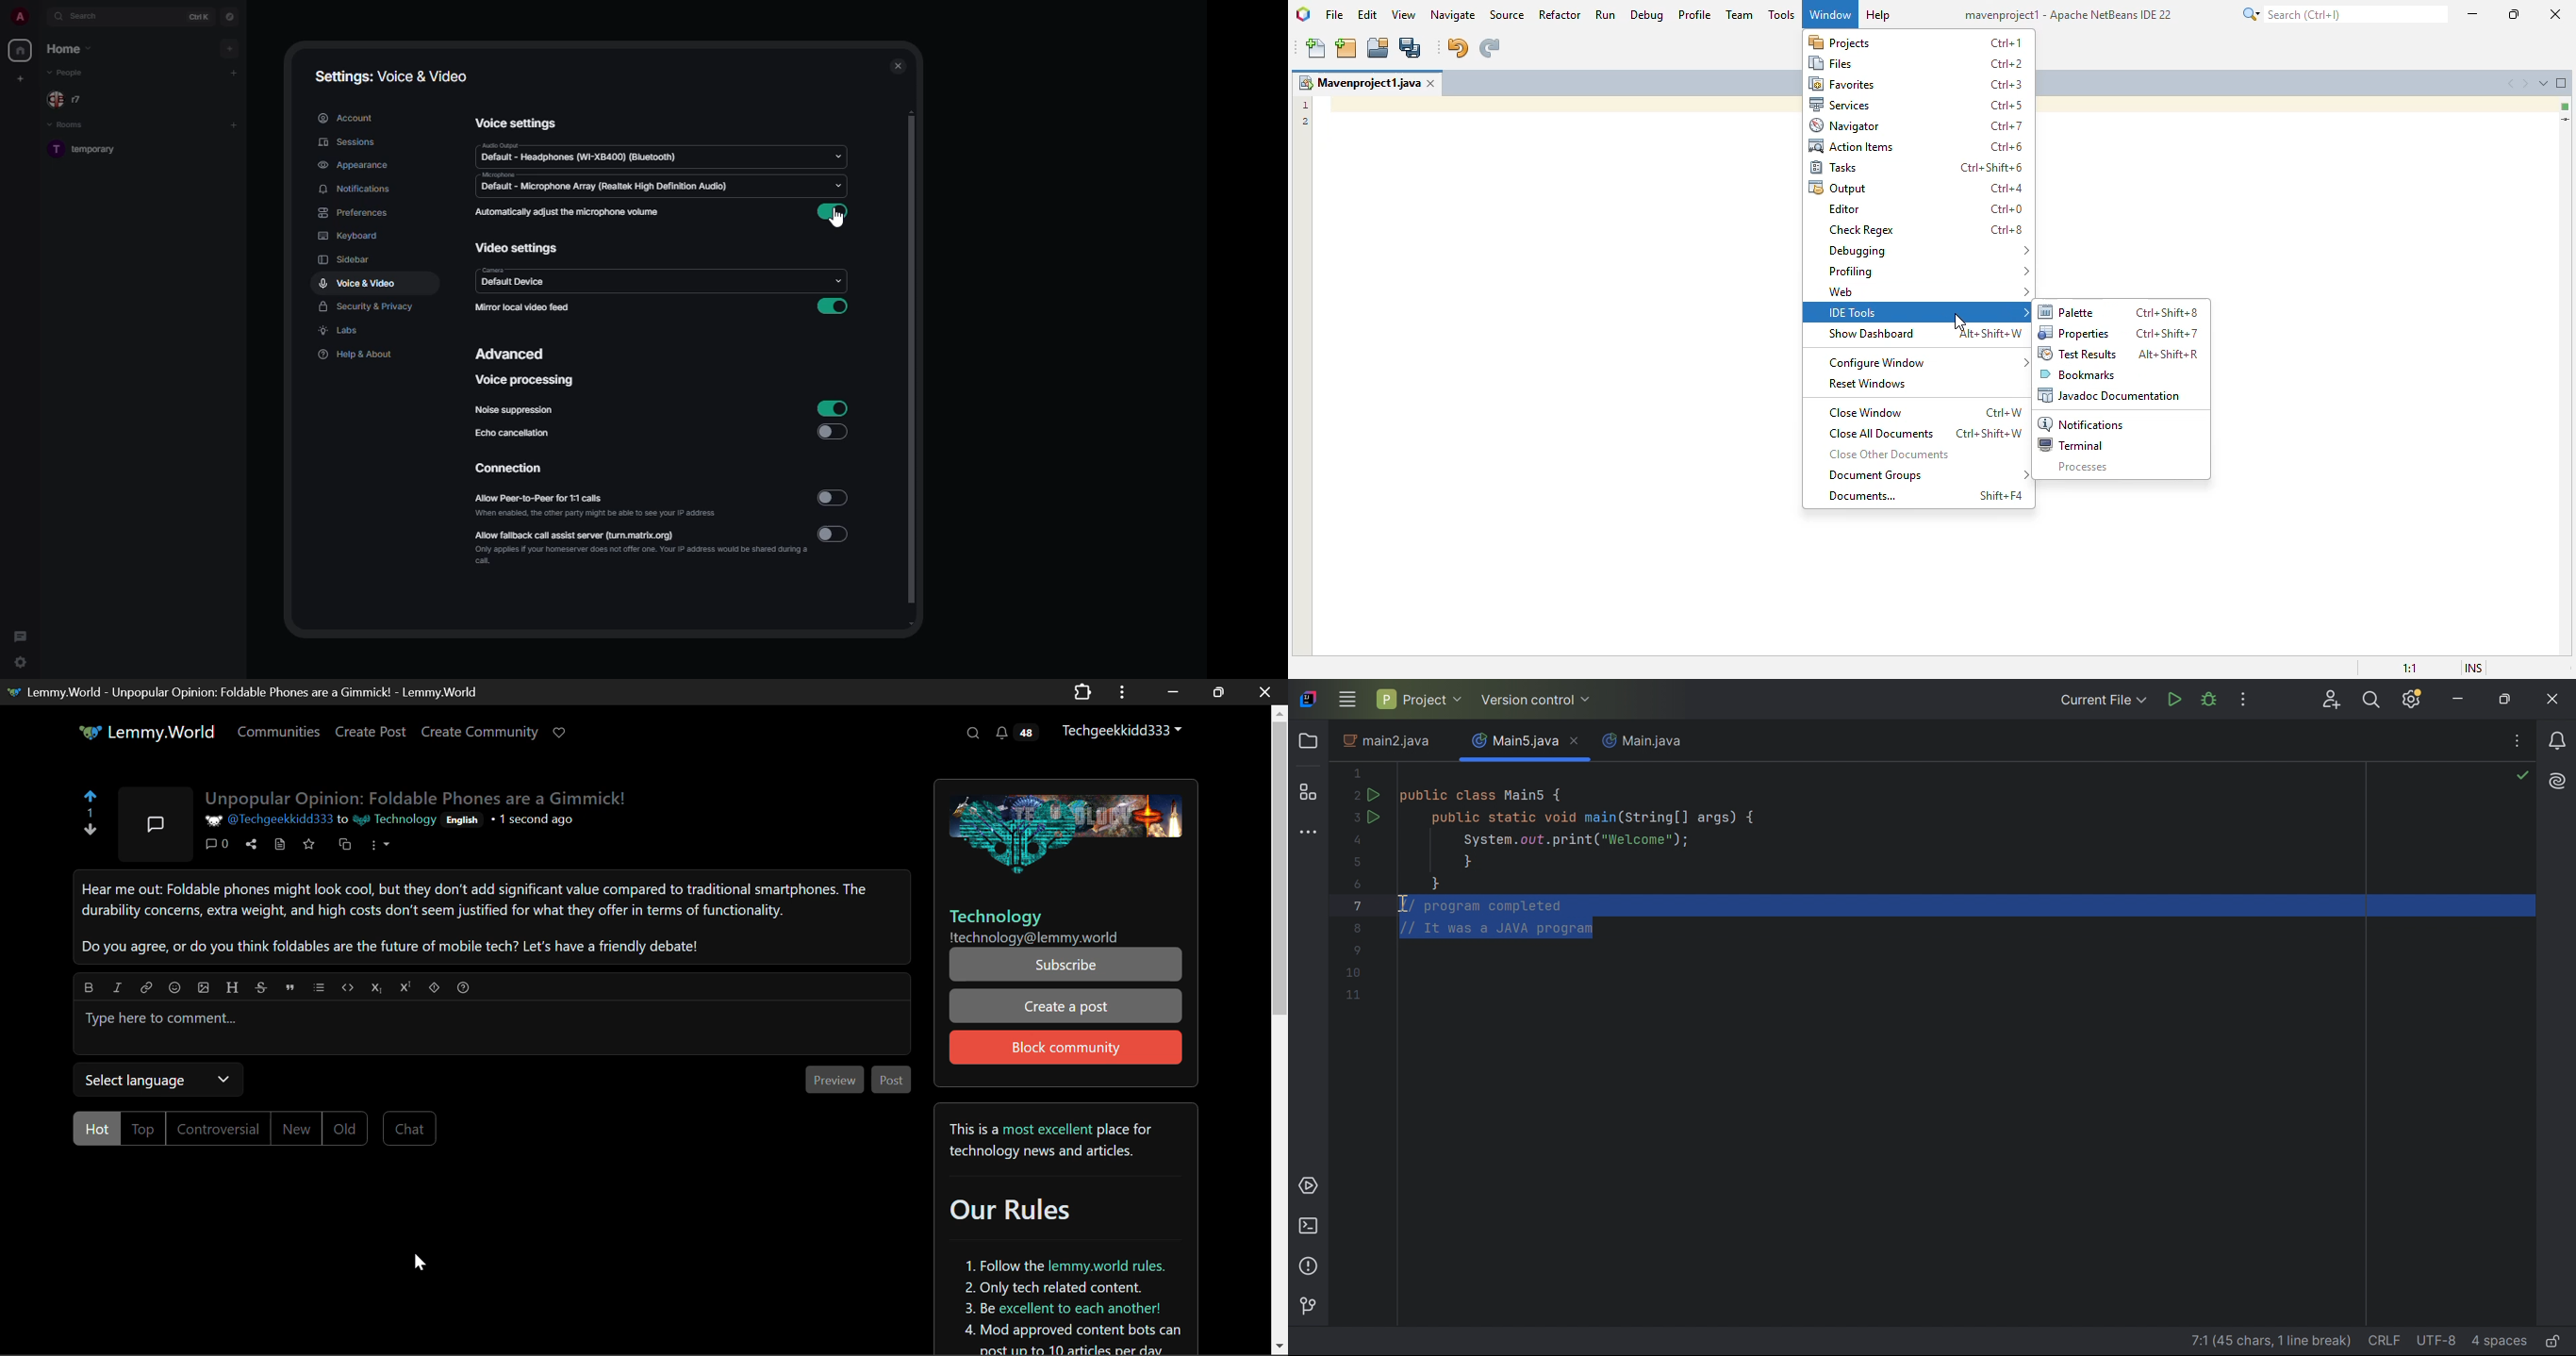 The width and height of the screenshot is (2576, 1372). I want to click on Close, so click(1578, 742).